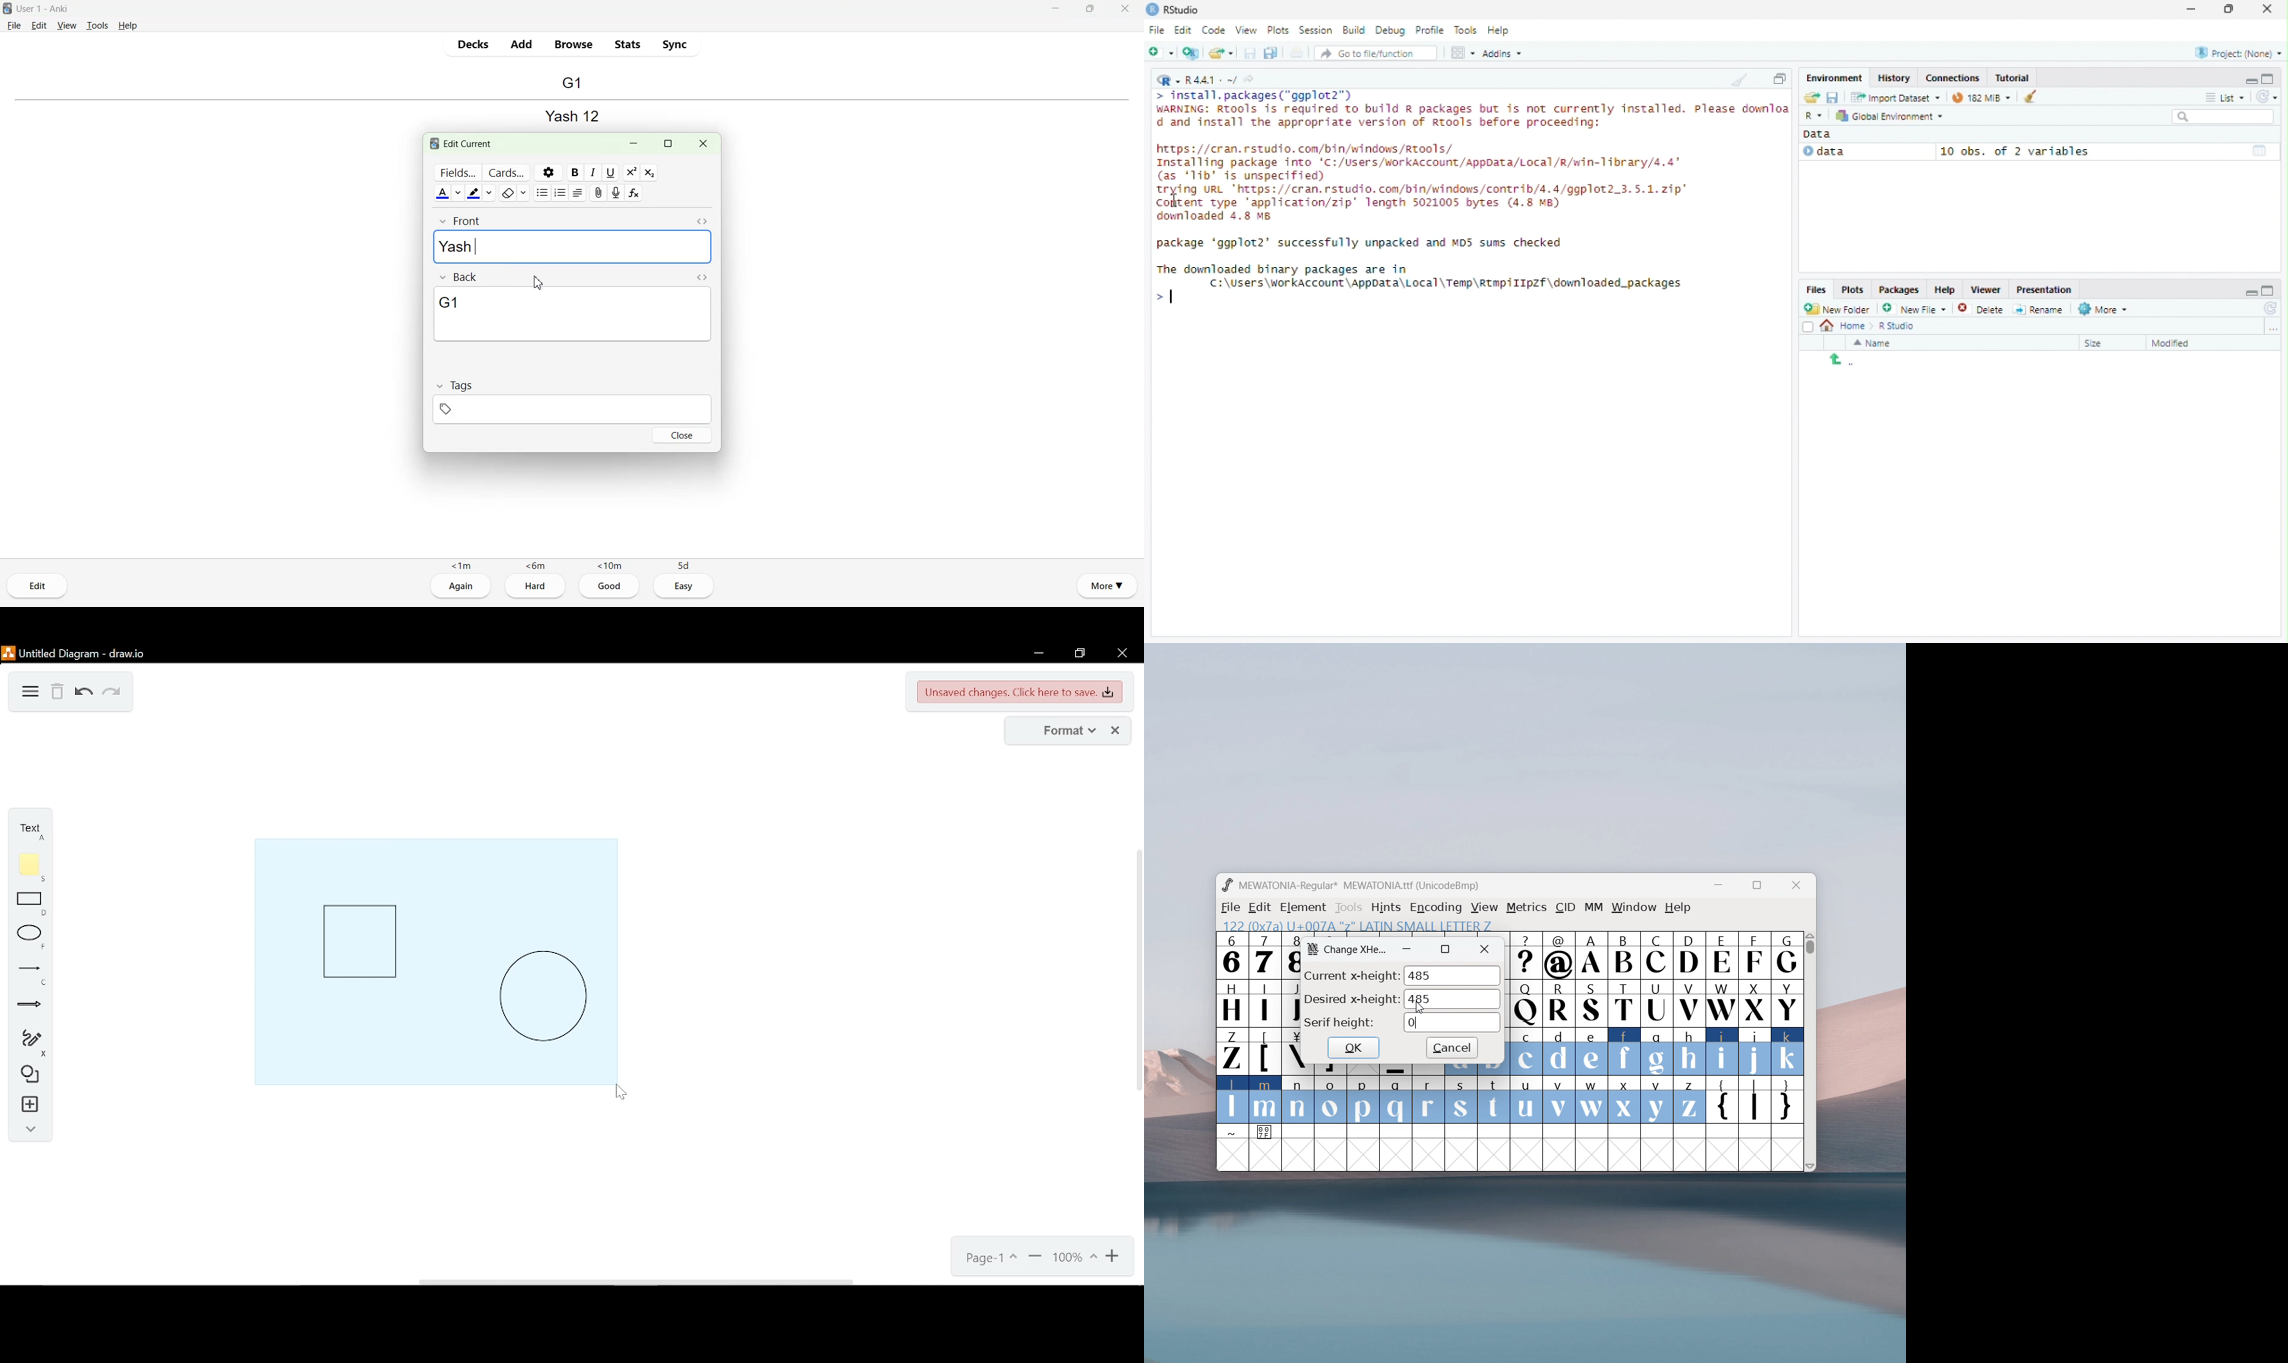 The width and height of the screenshot is (2296, 1372). What do you see at coordinates (2192, 10) in the screenshot?
I see `minimize` at bounding box center [2192, 10].